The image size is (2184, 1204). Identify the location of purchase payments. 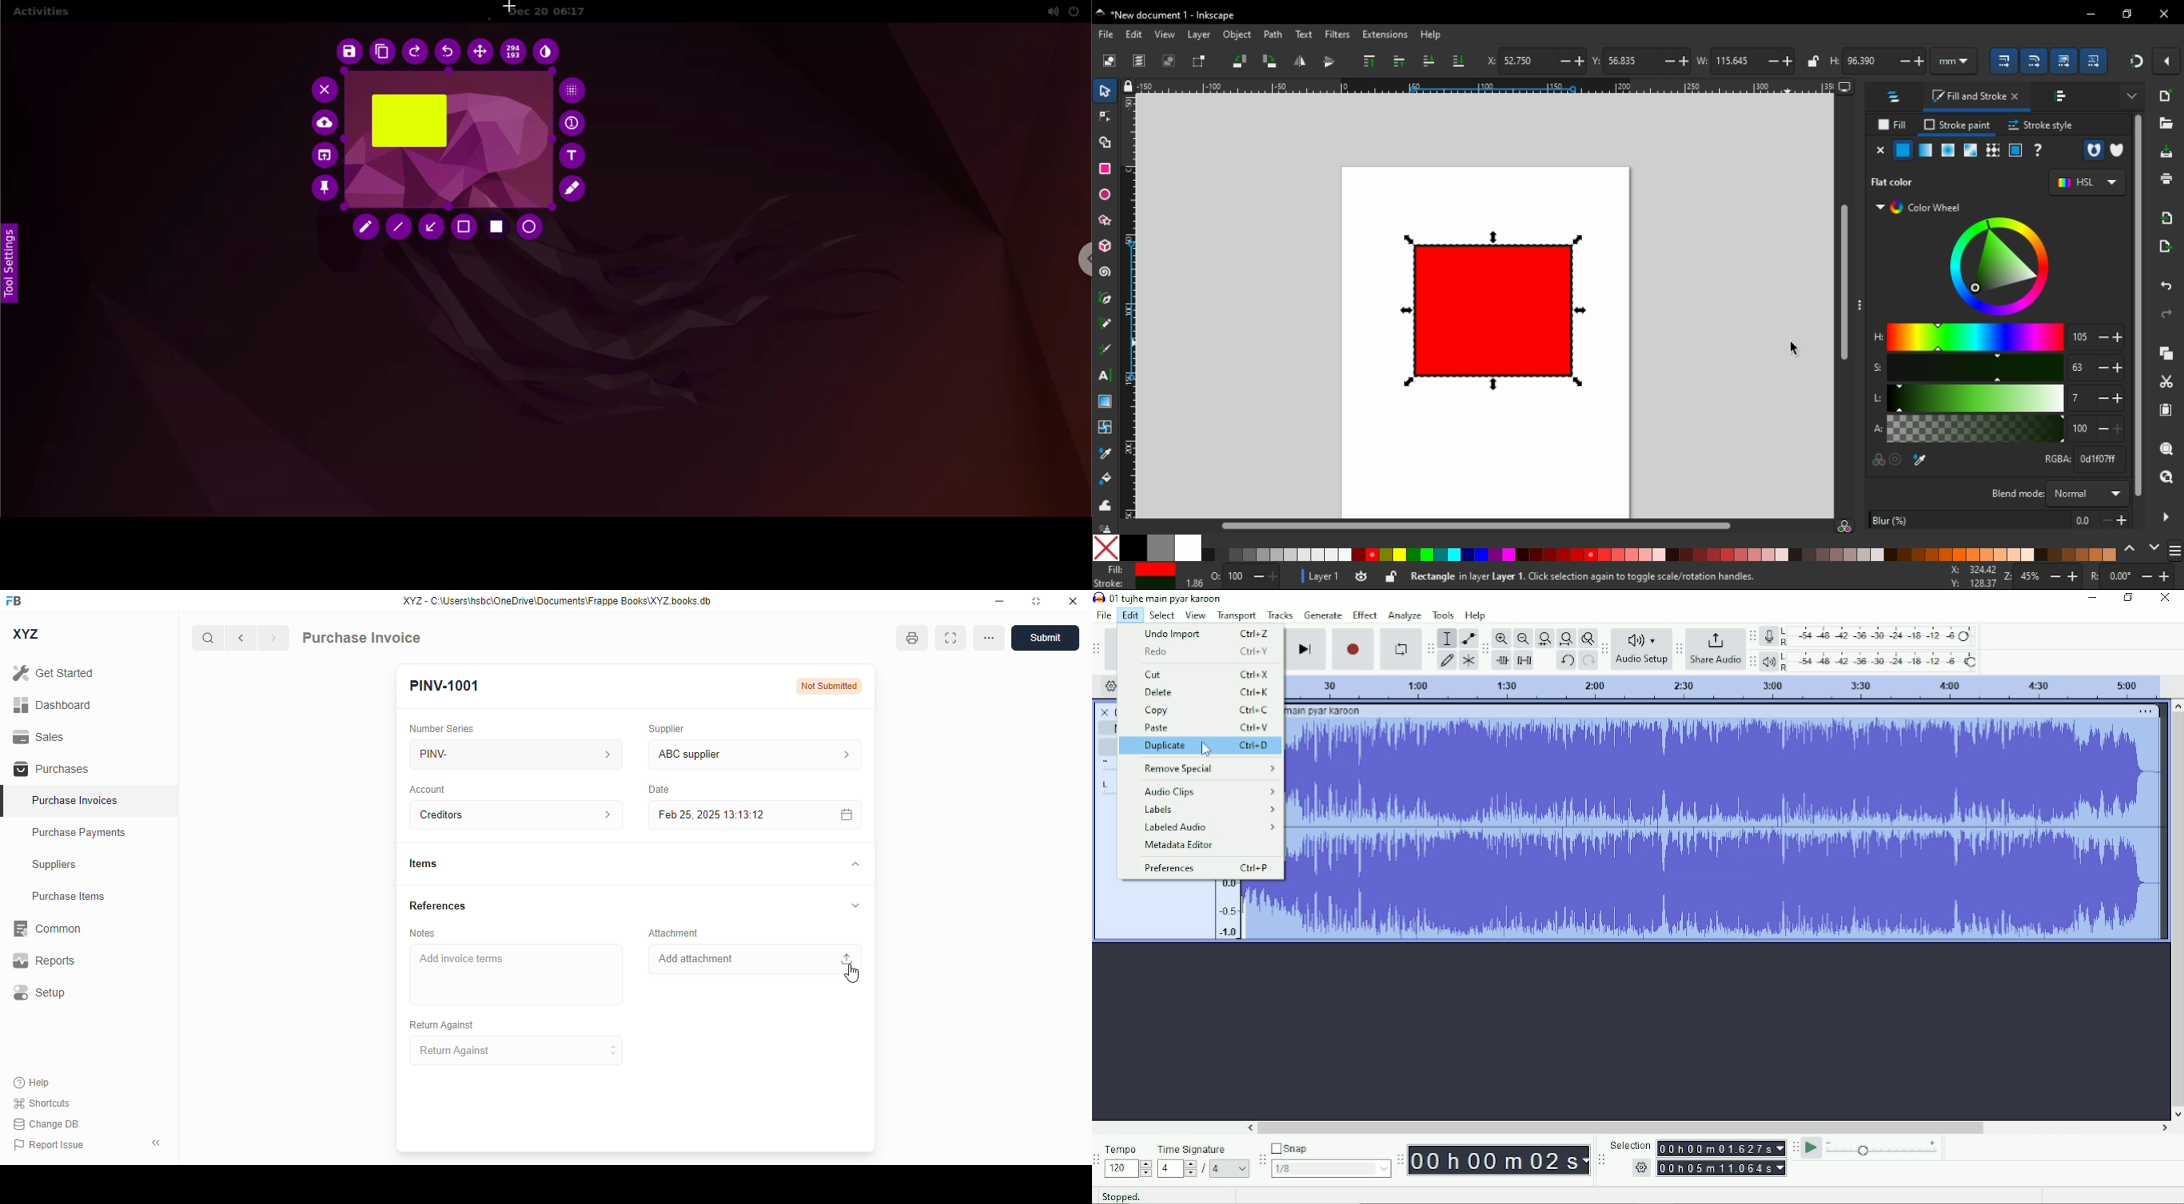
(79, 832).